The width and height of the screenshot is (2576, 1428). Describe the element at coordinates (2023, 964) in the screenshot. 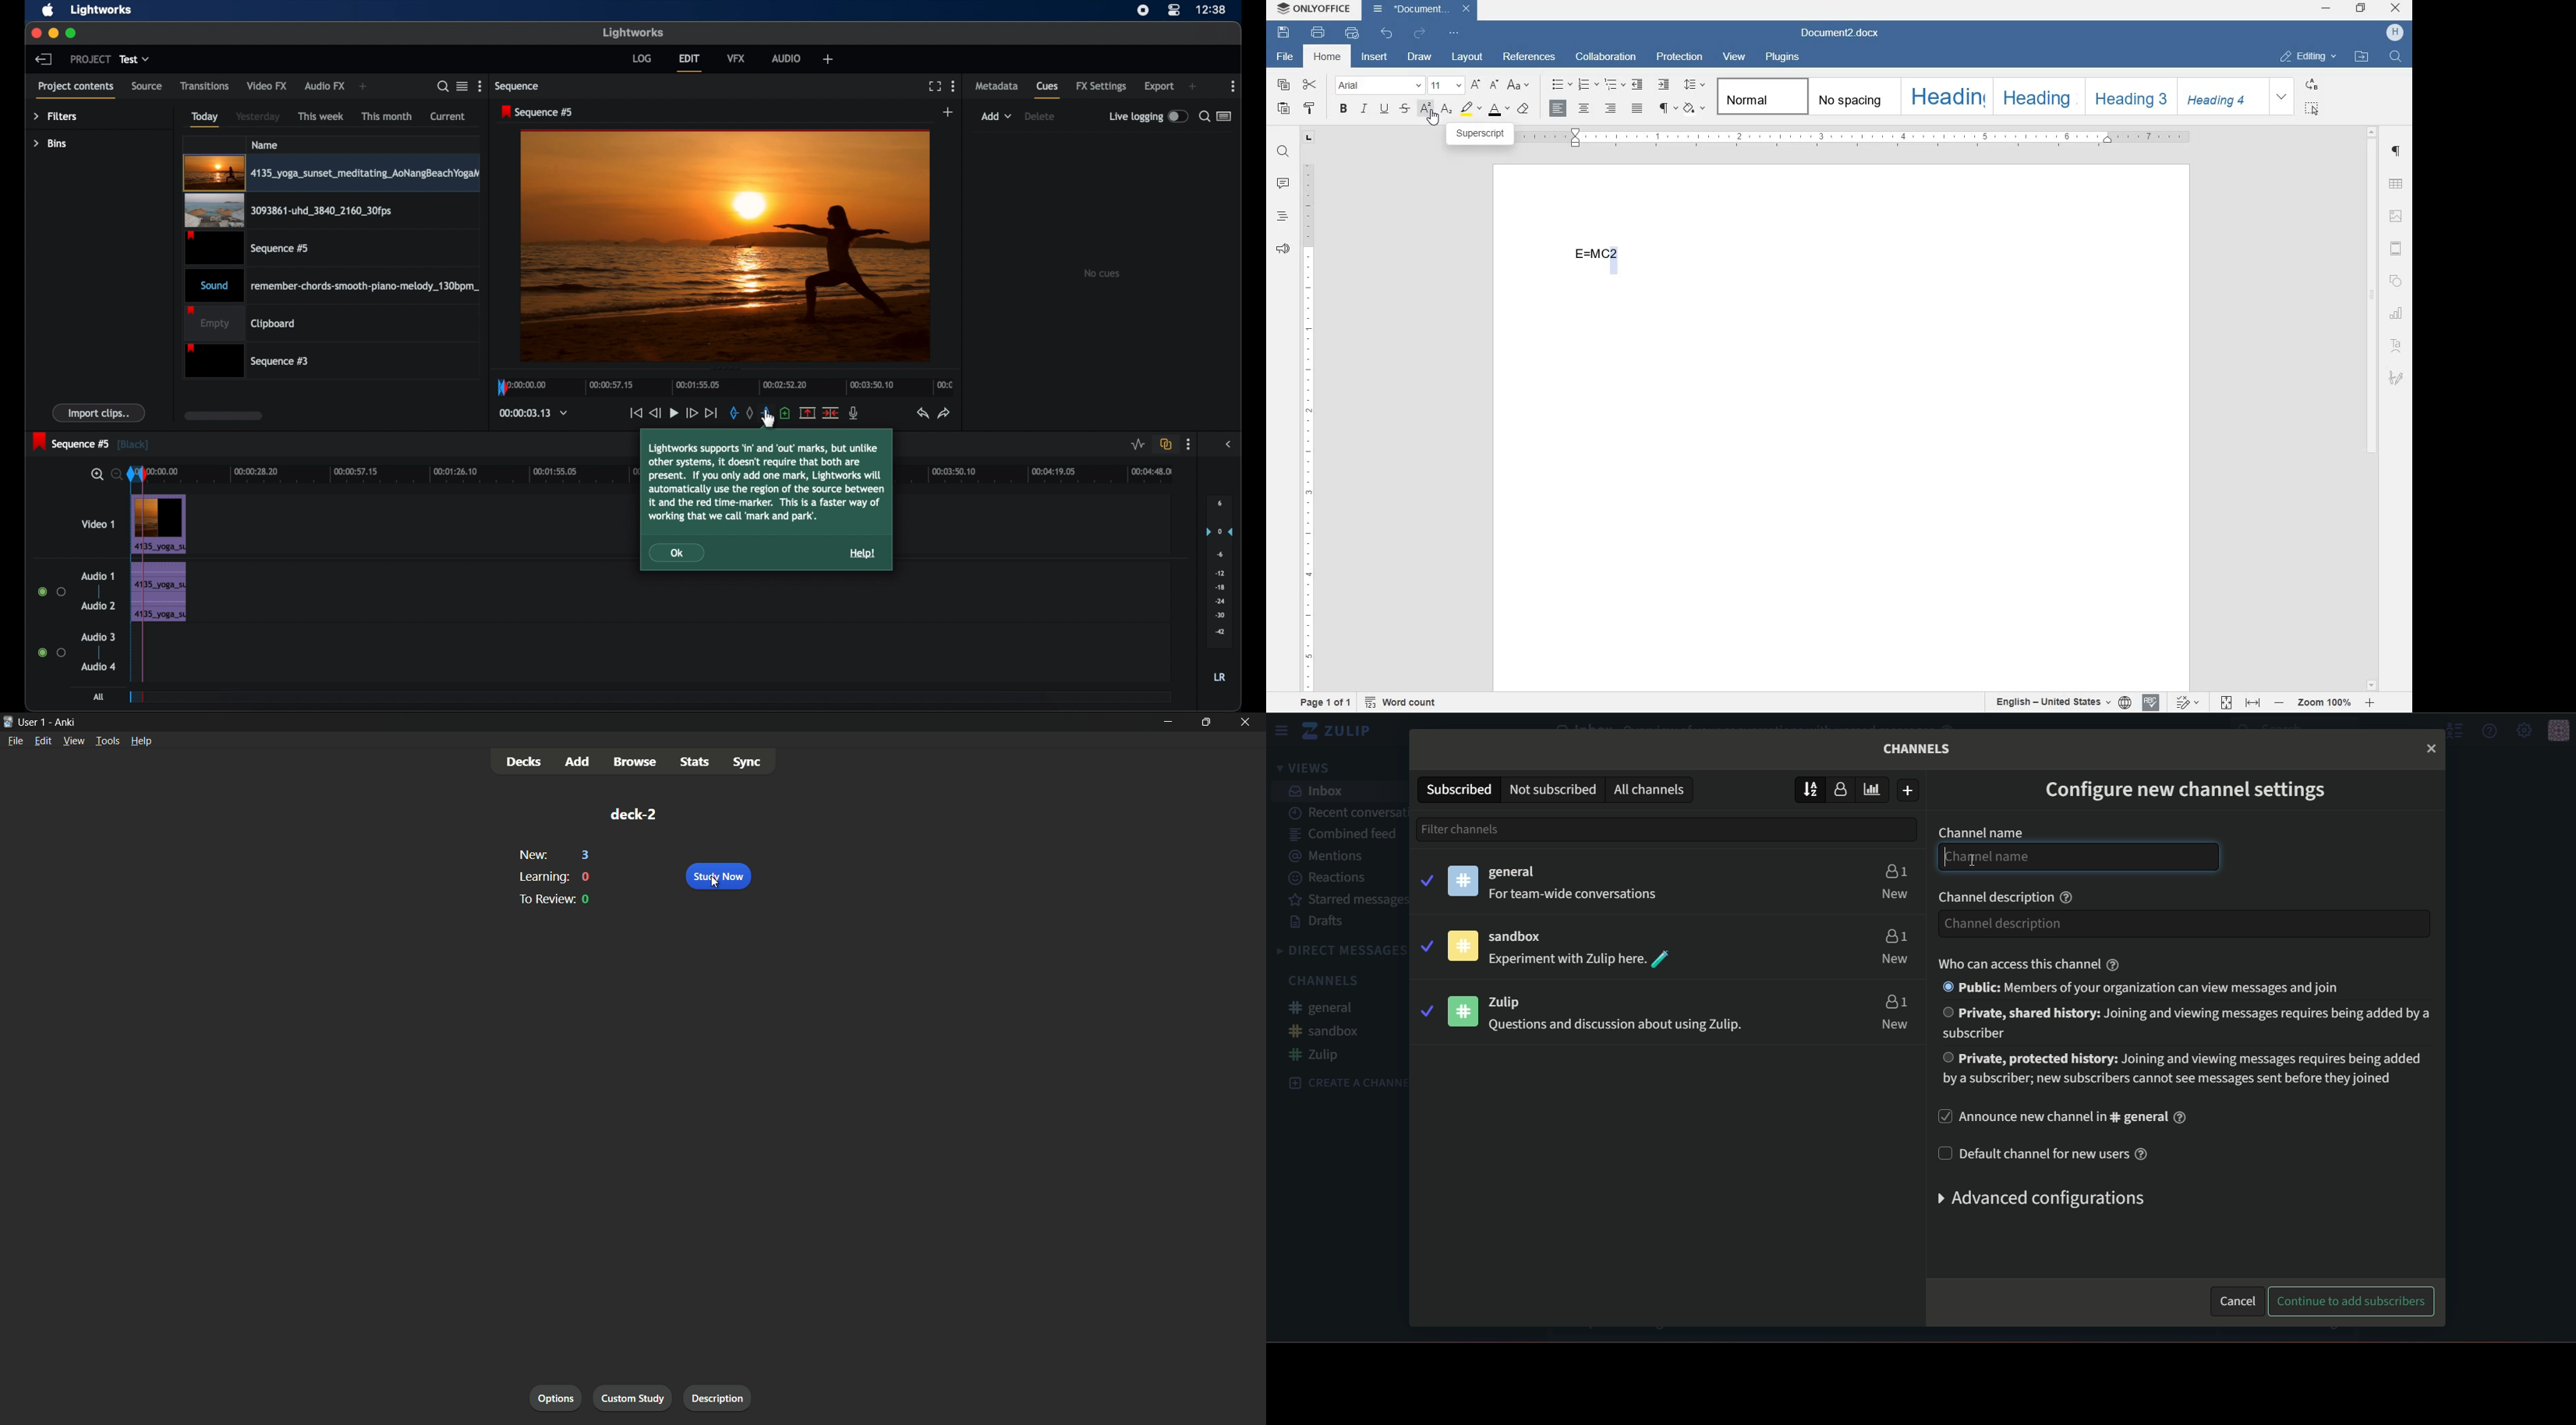

I see `who can access this channel` at that location.